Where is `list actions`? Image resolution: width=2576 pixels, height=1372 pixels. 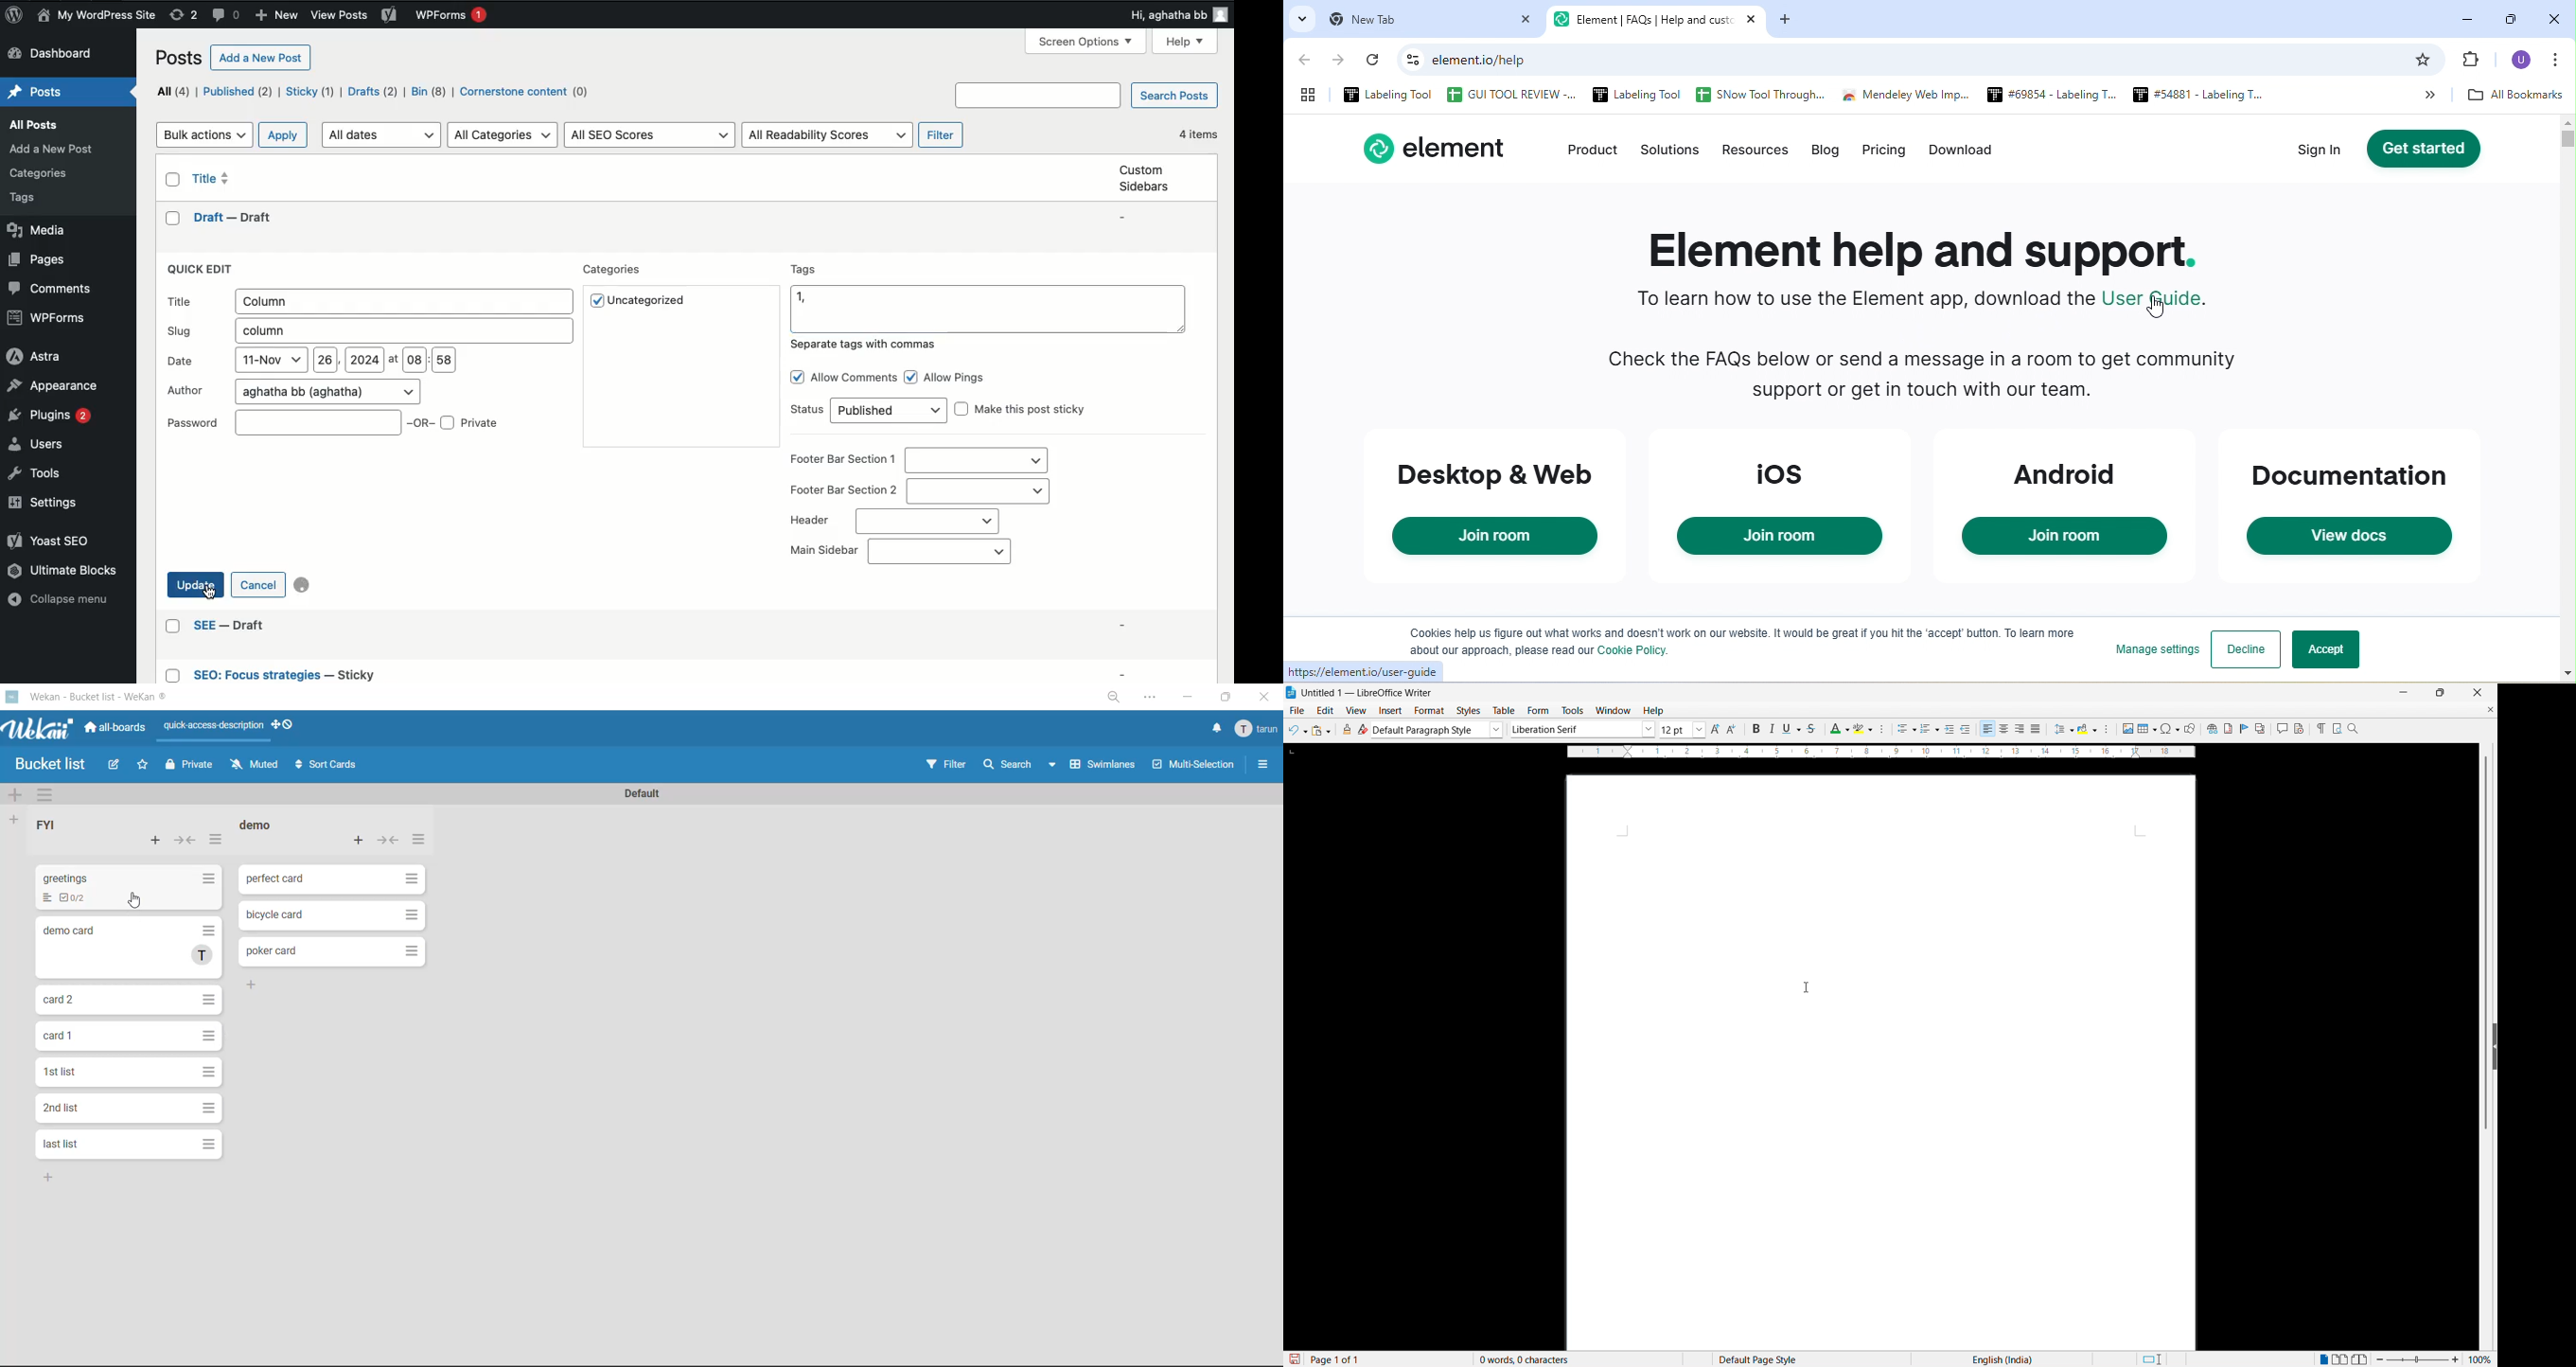
list actions is located at coordinates (215, 840).